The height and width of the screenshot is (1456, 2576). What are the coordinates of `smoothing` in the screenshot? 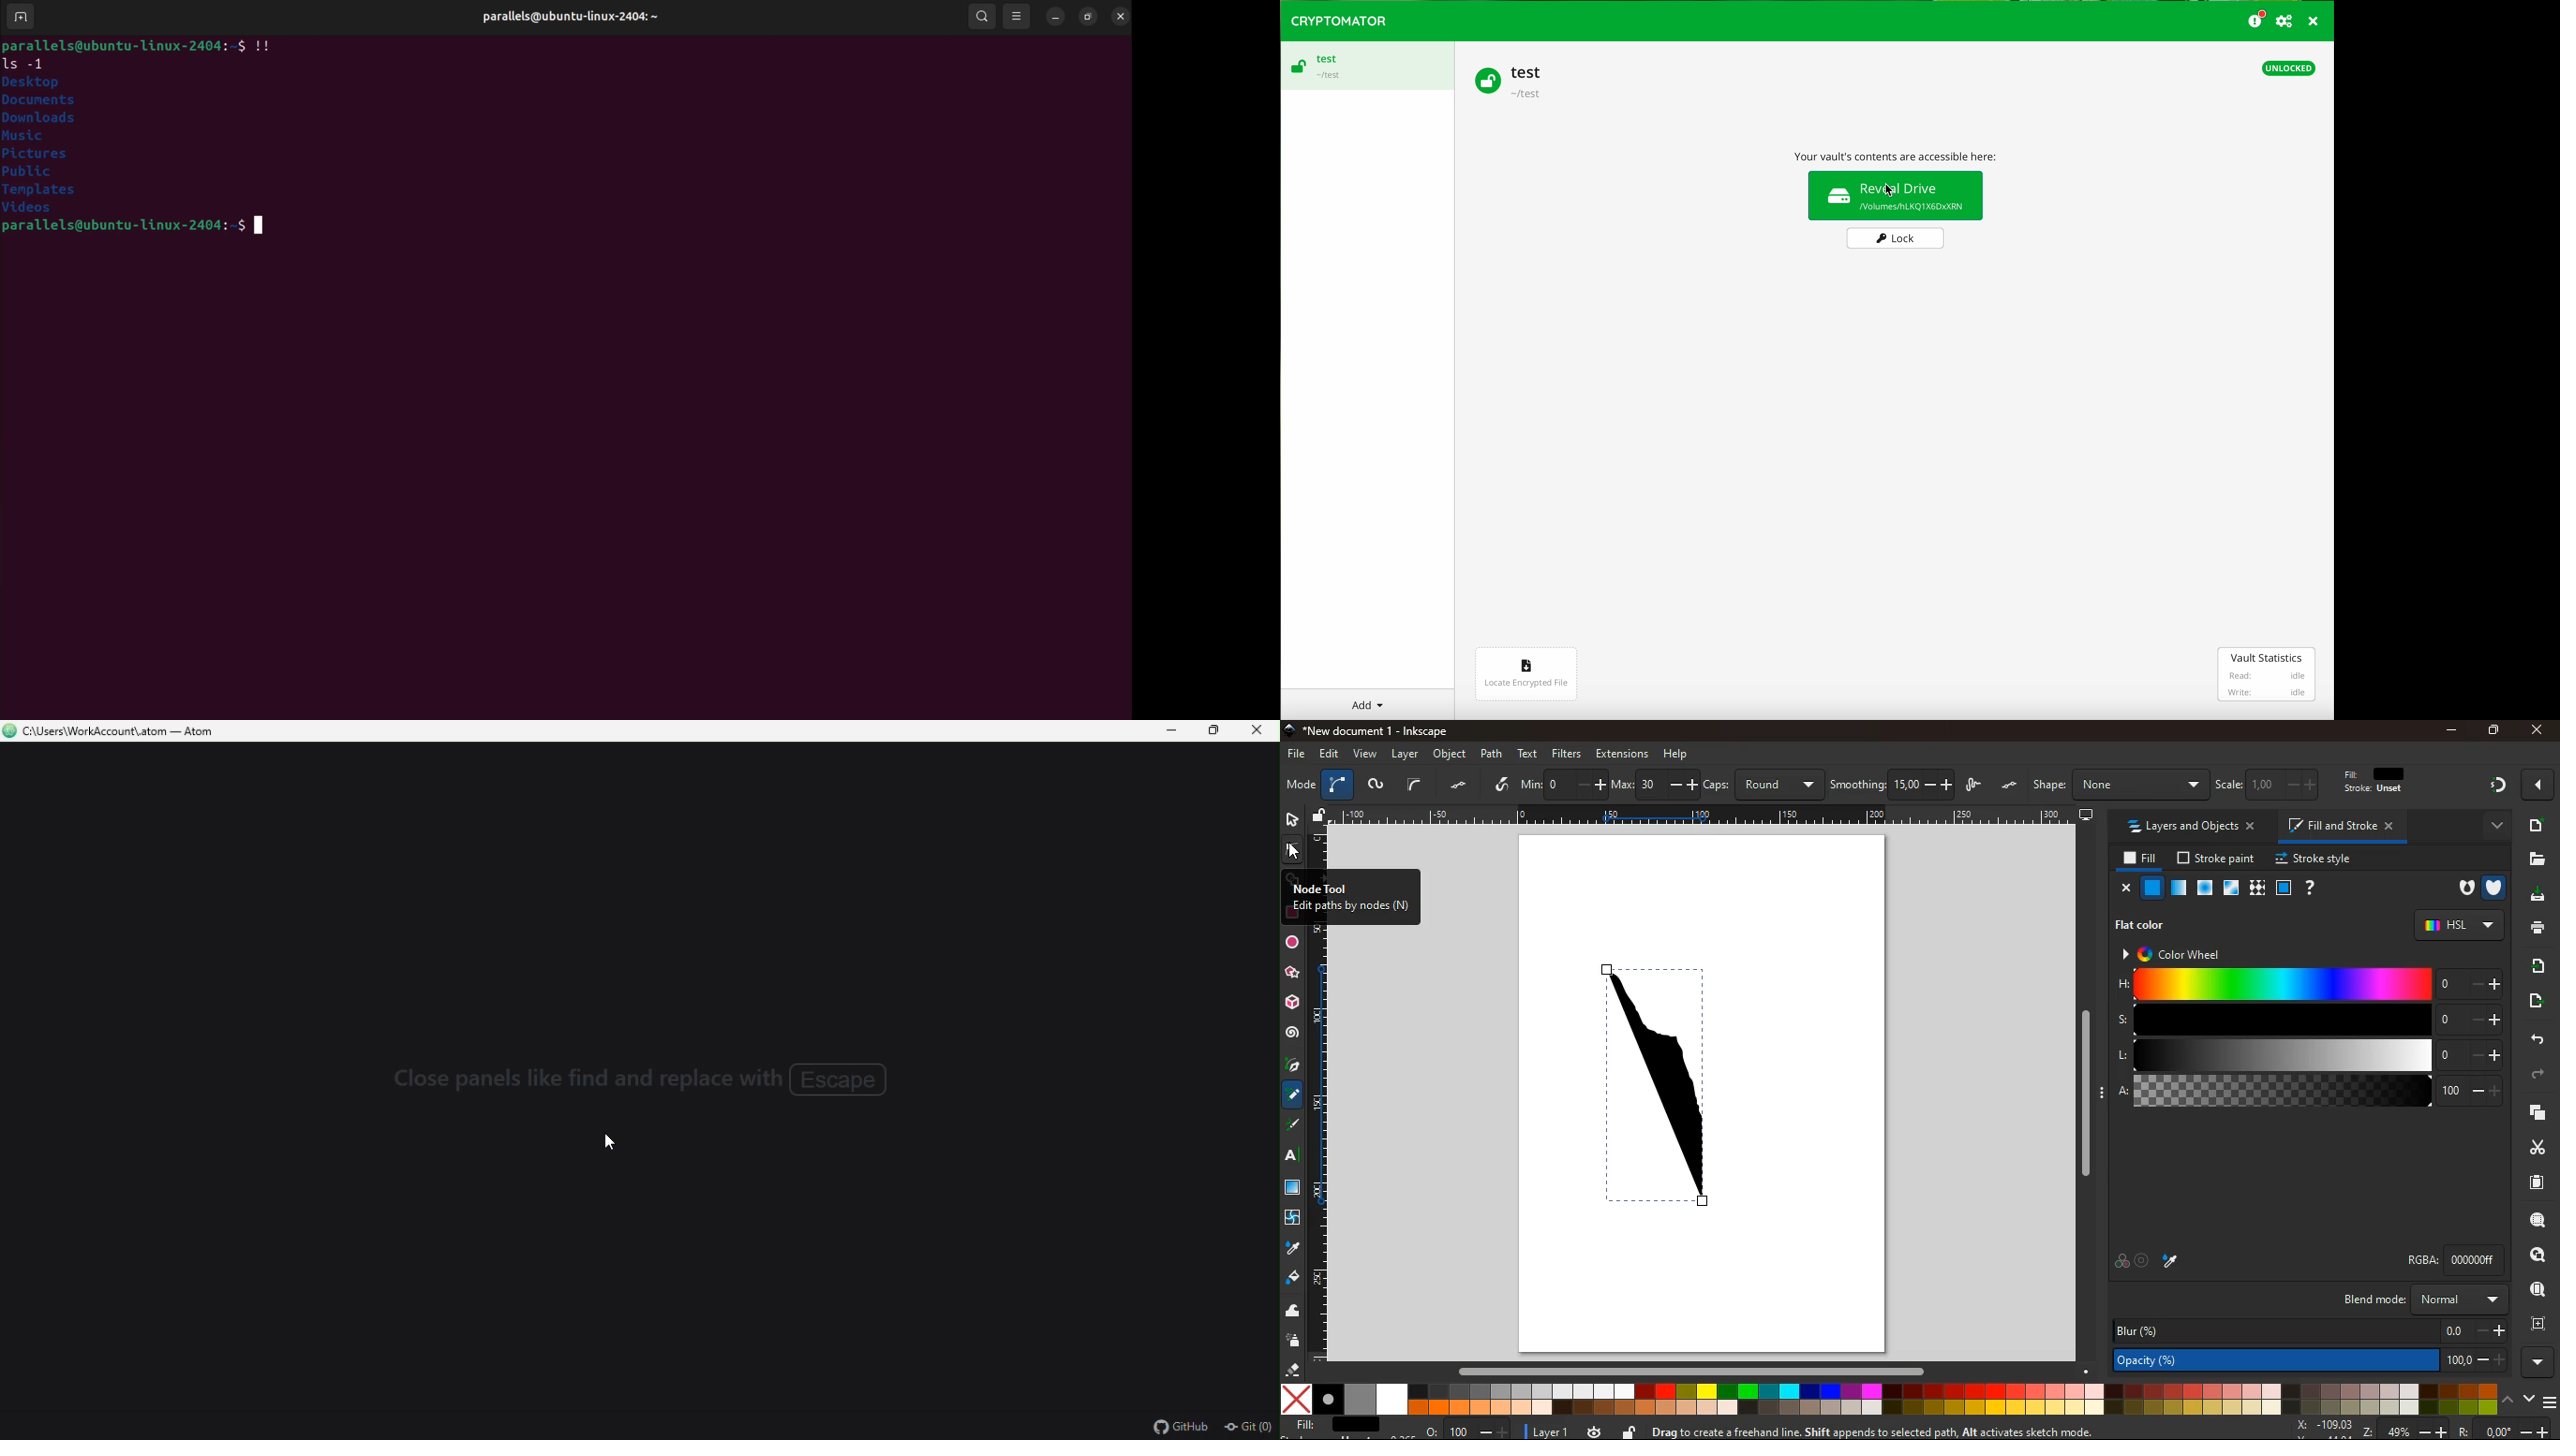 It's located at (1891, 783).